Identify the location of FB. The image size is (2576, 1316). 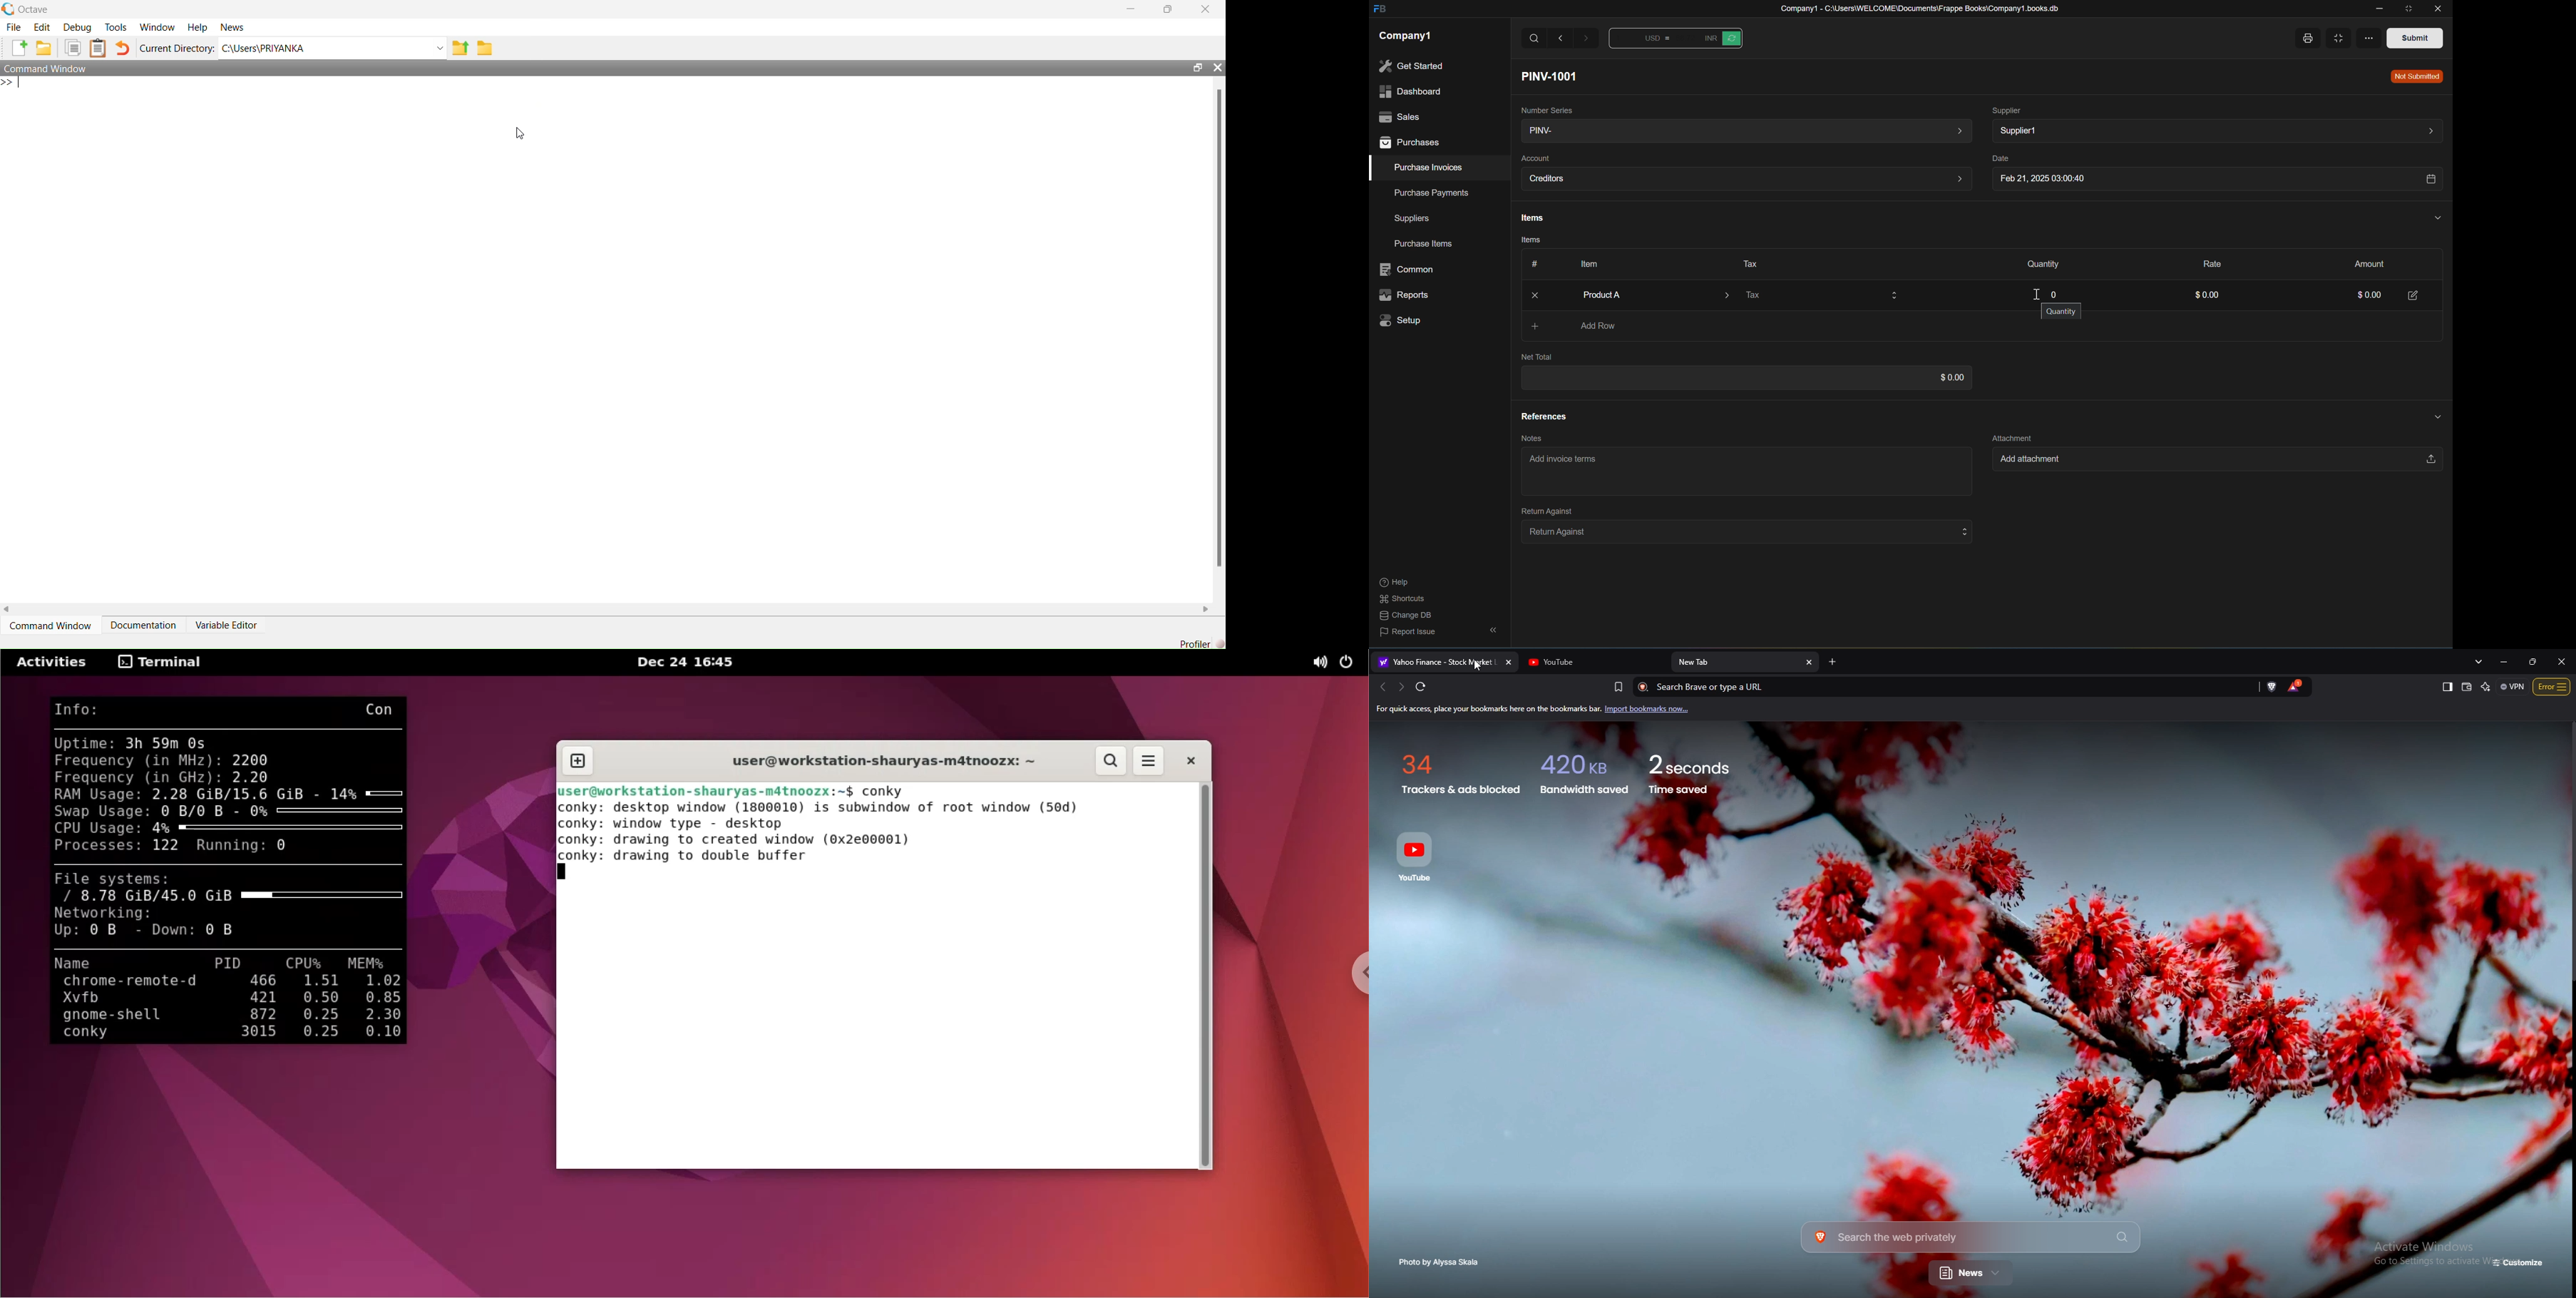
(1379, 9).